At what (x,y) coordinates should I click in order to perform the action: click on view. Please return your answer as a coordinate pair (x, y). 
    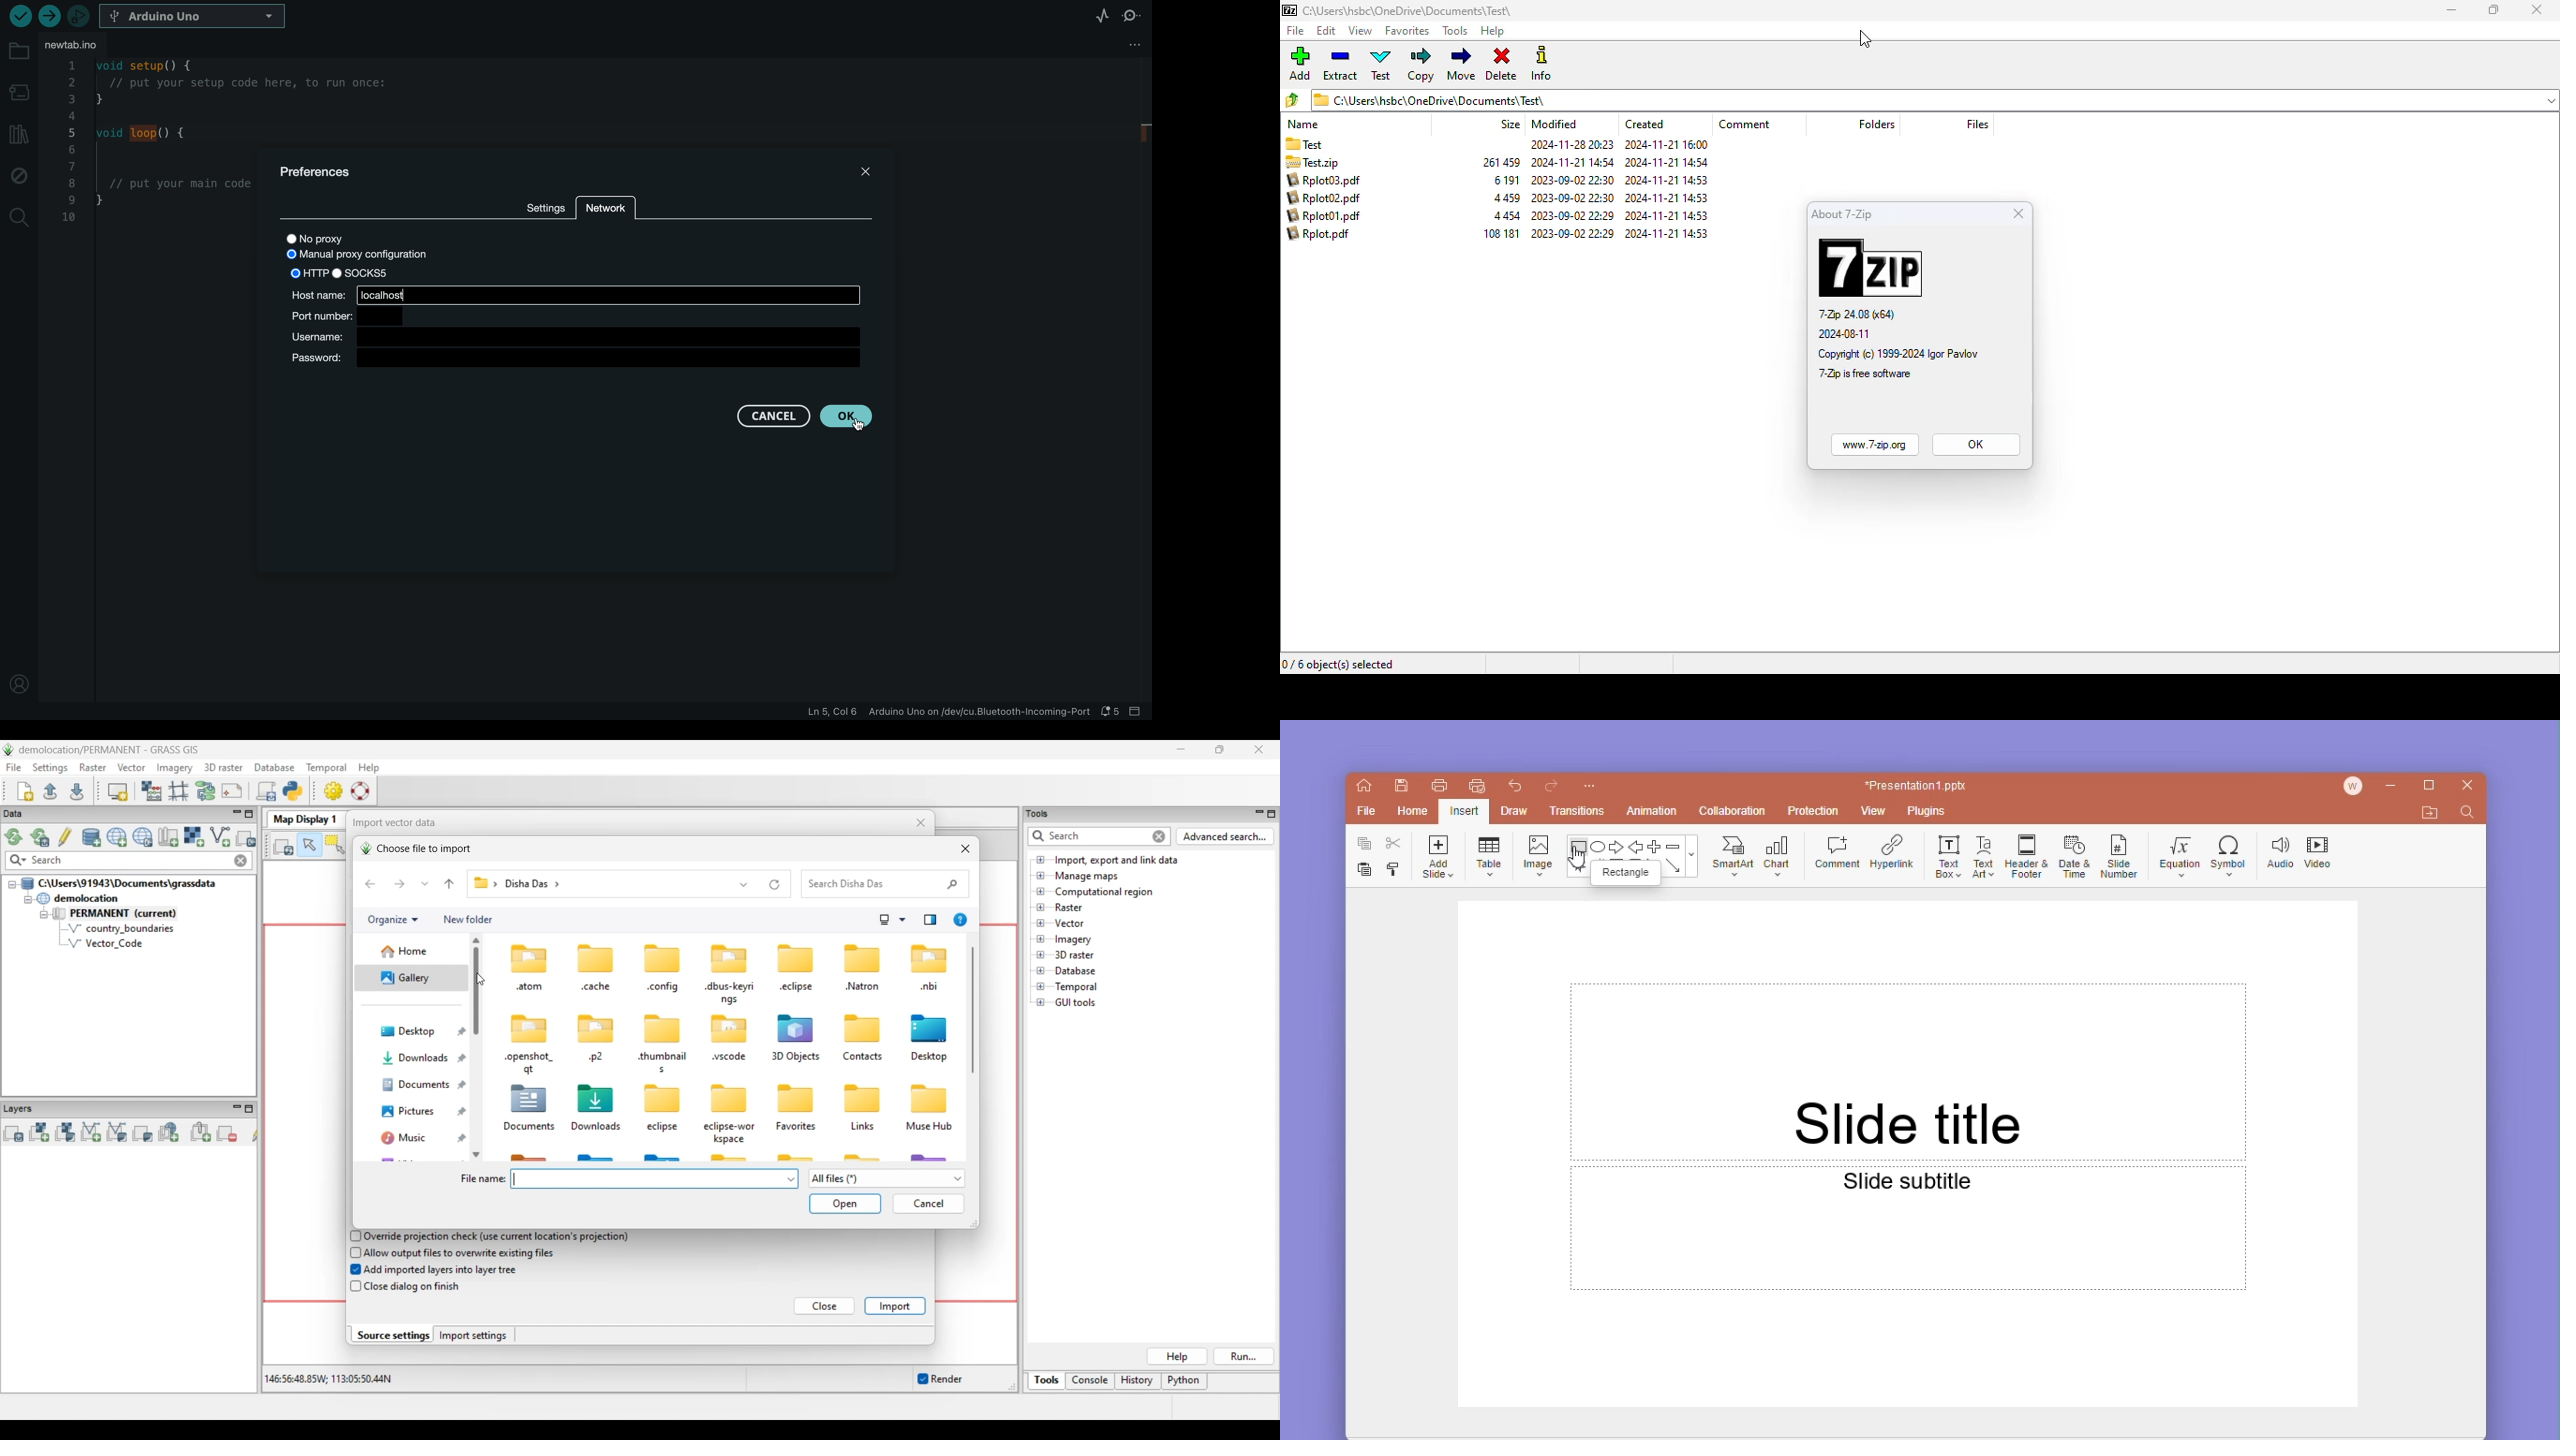
    Looking at the image, I should click on (1876, 811).